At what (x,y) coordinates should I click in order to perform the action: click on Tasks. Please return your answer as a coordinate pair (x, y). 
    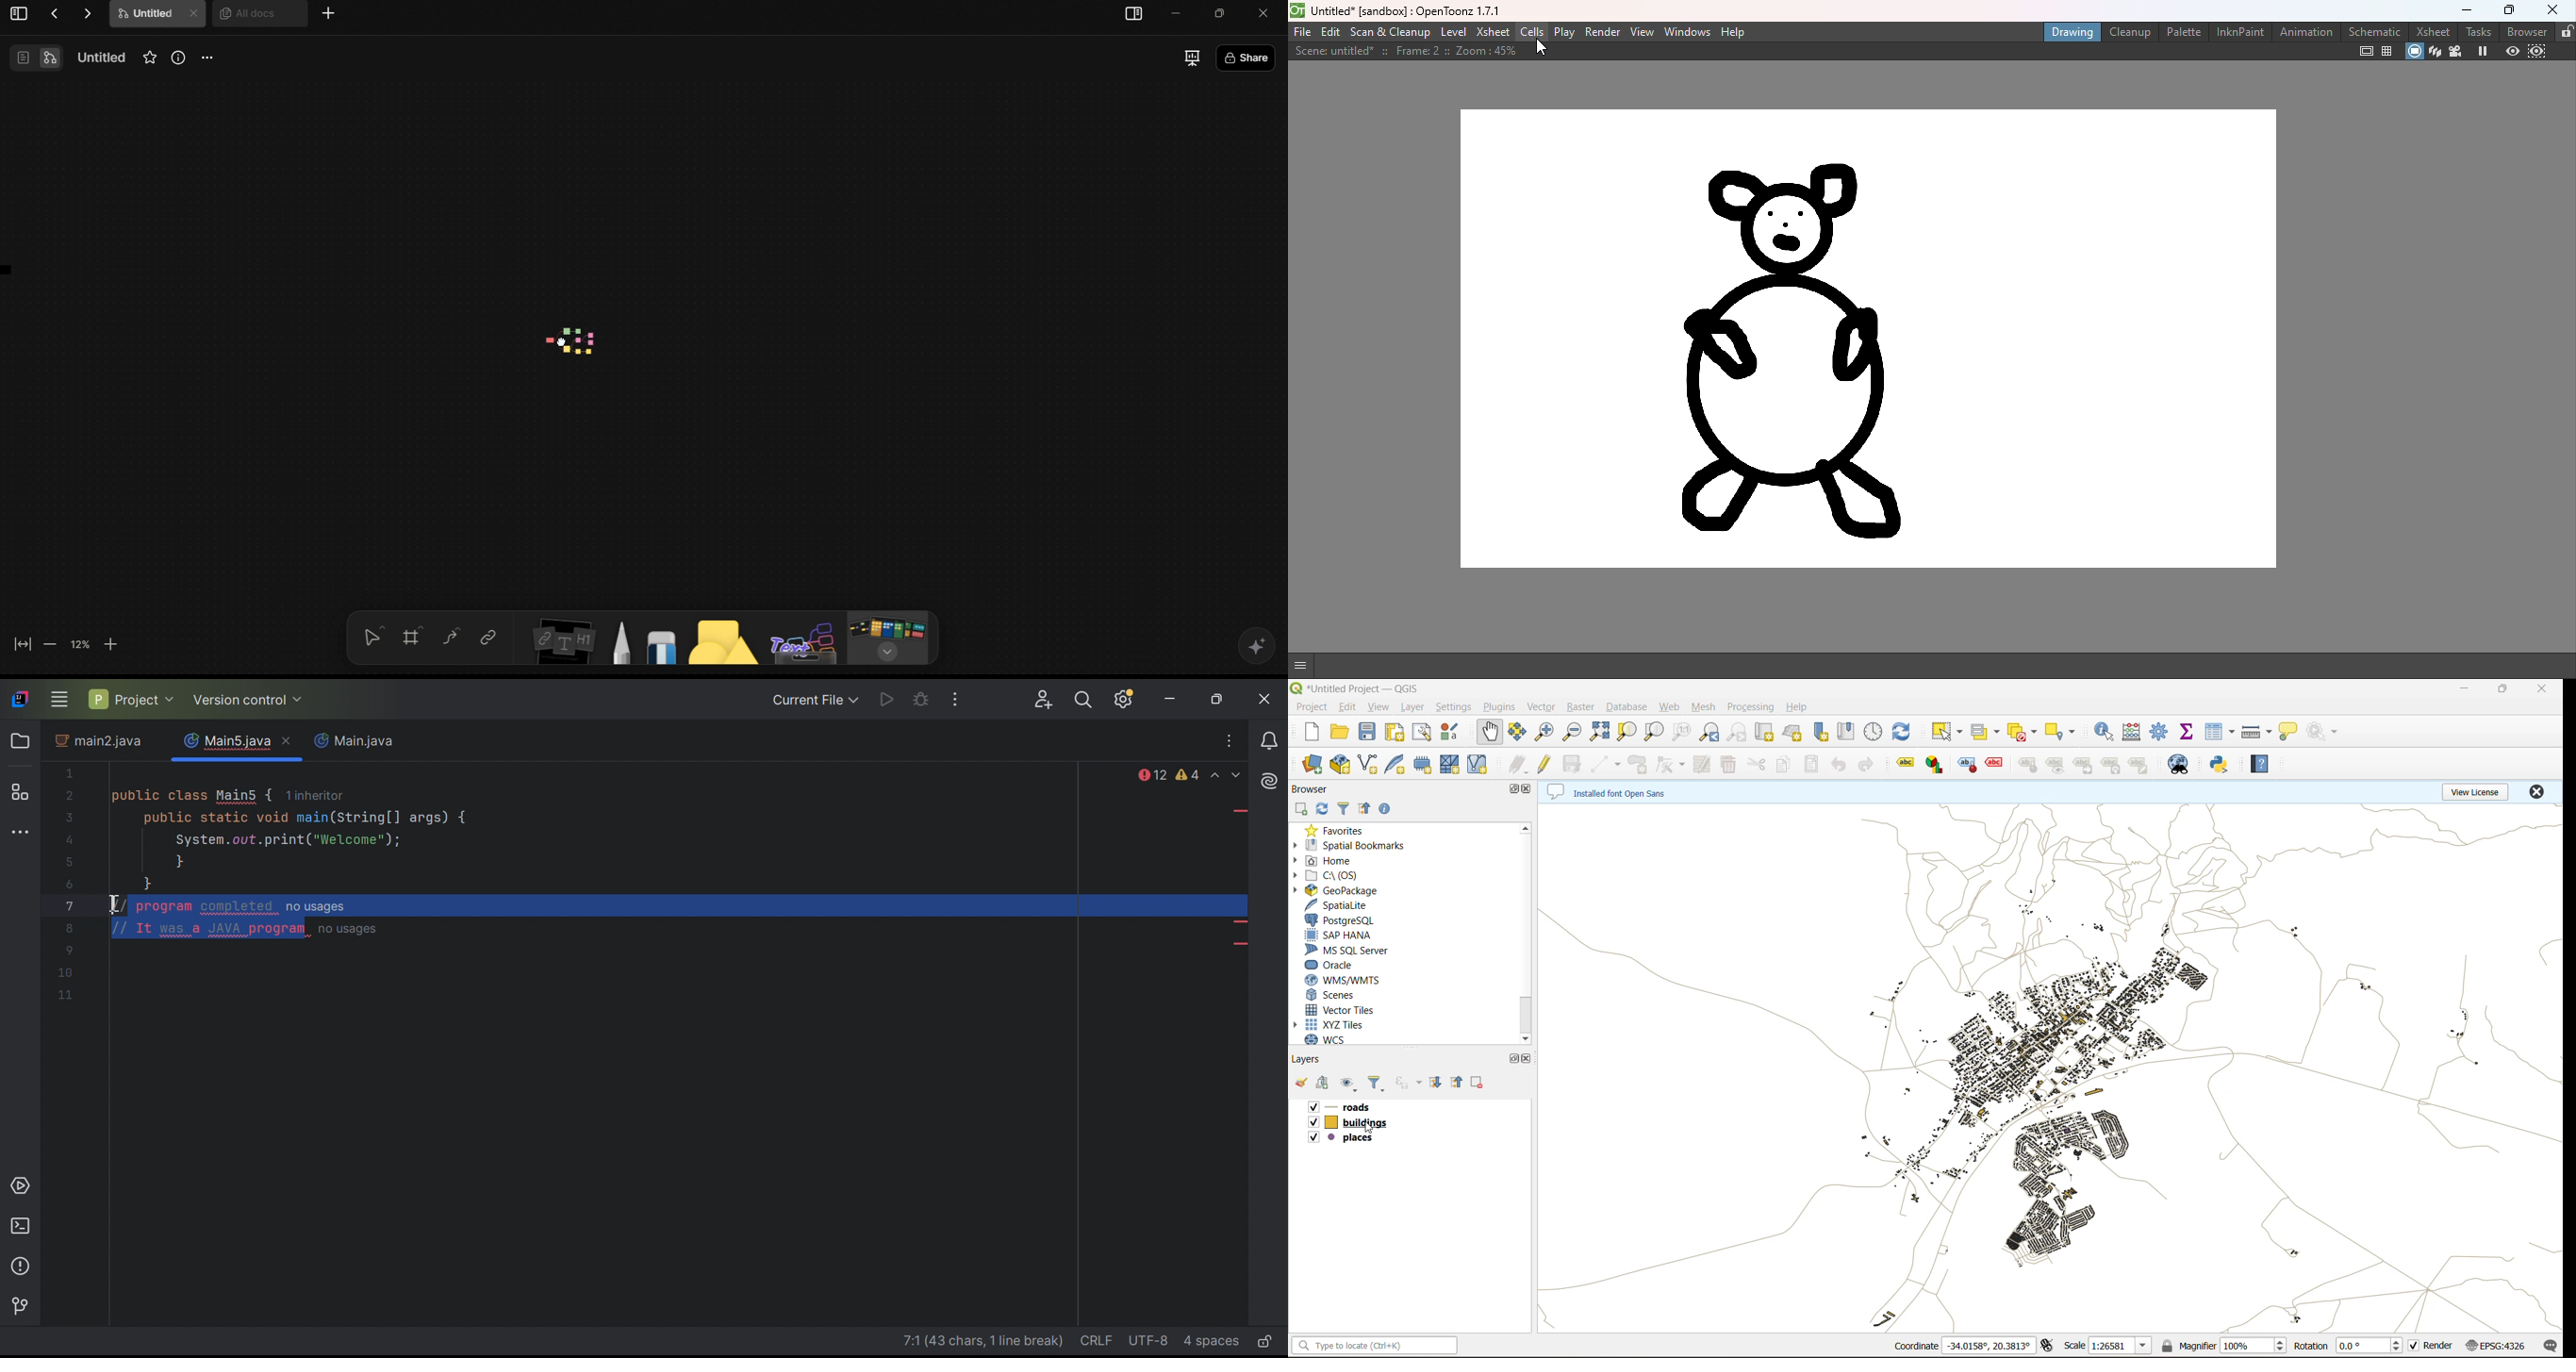
    Looking at the image, I should click on (2480, 30).